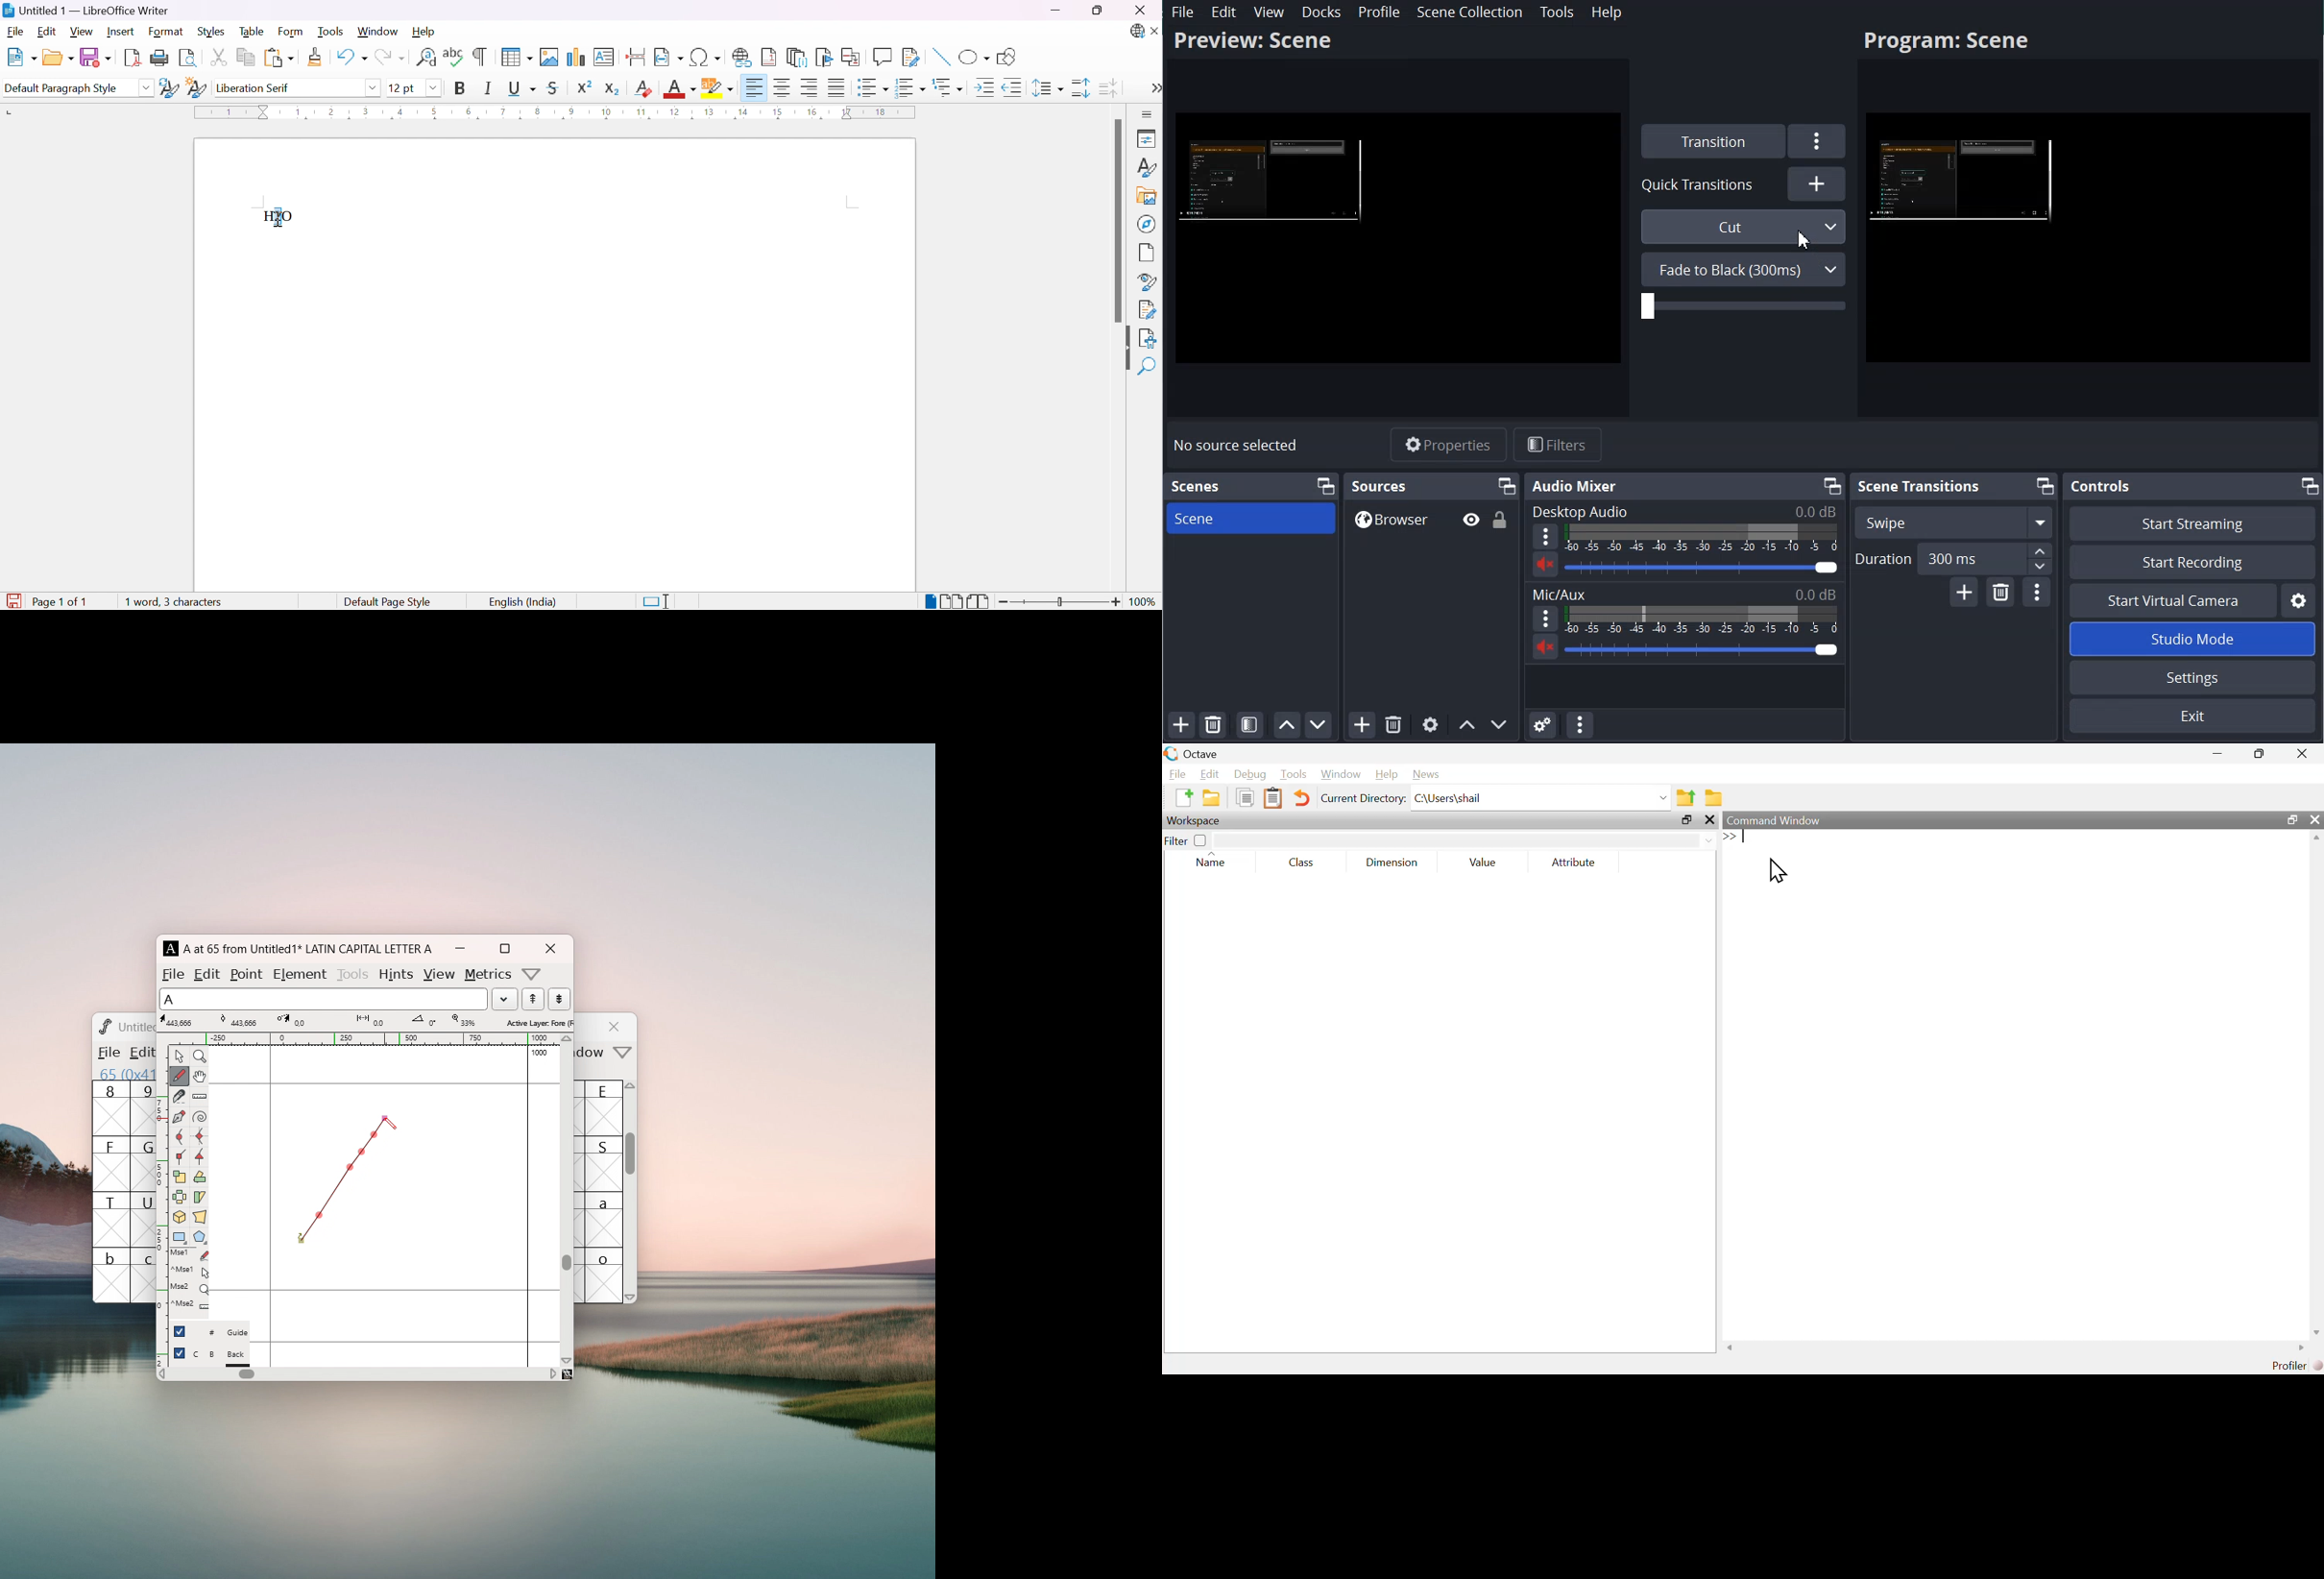  I want to click on Edit, so click(49, 32).